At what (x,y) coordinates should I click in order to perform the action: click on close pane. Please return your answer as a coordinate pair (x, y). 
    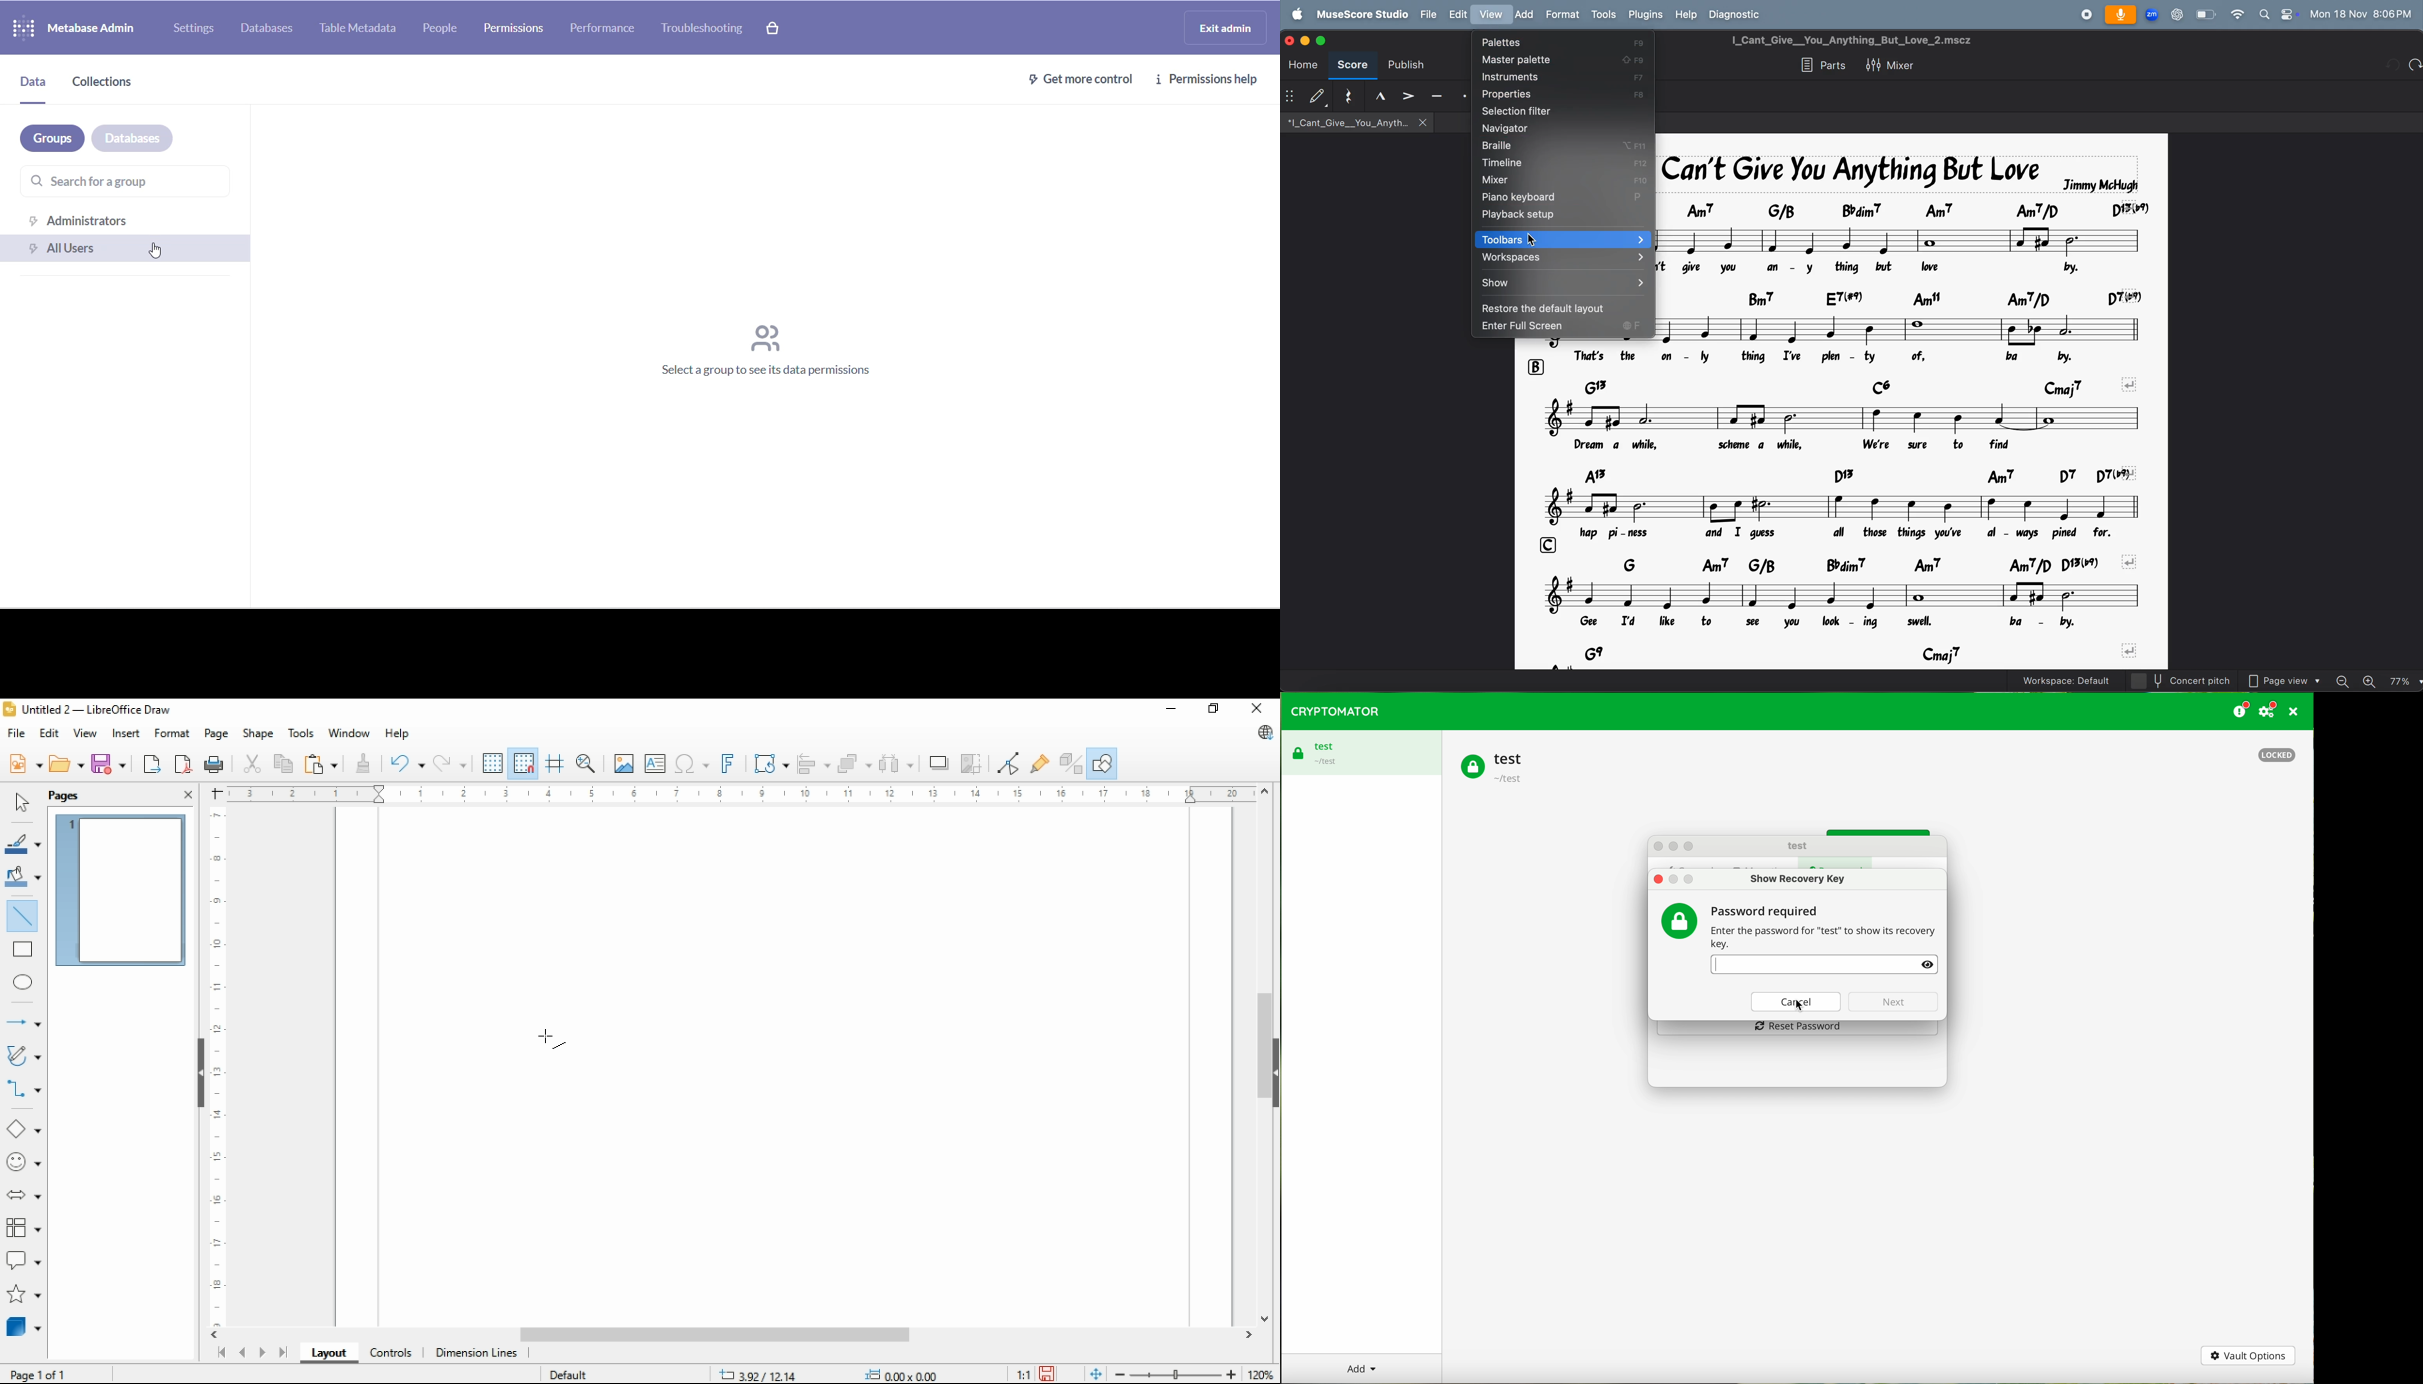
    Looking at the image, I should click on (189, 794).